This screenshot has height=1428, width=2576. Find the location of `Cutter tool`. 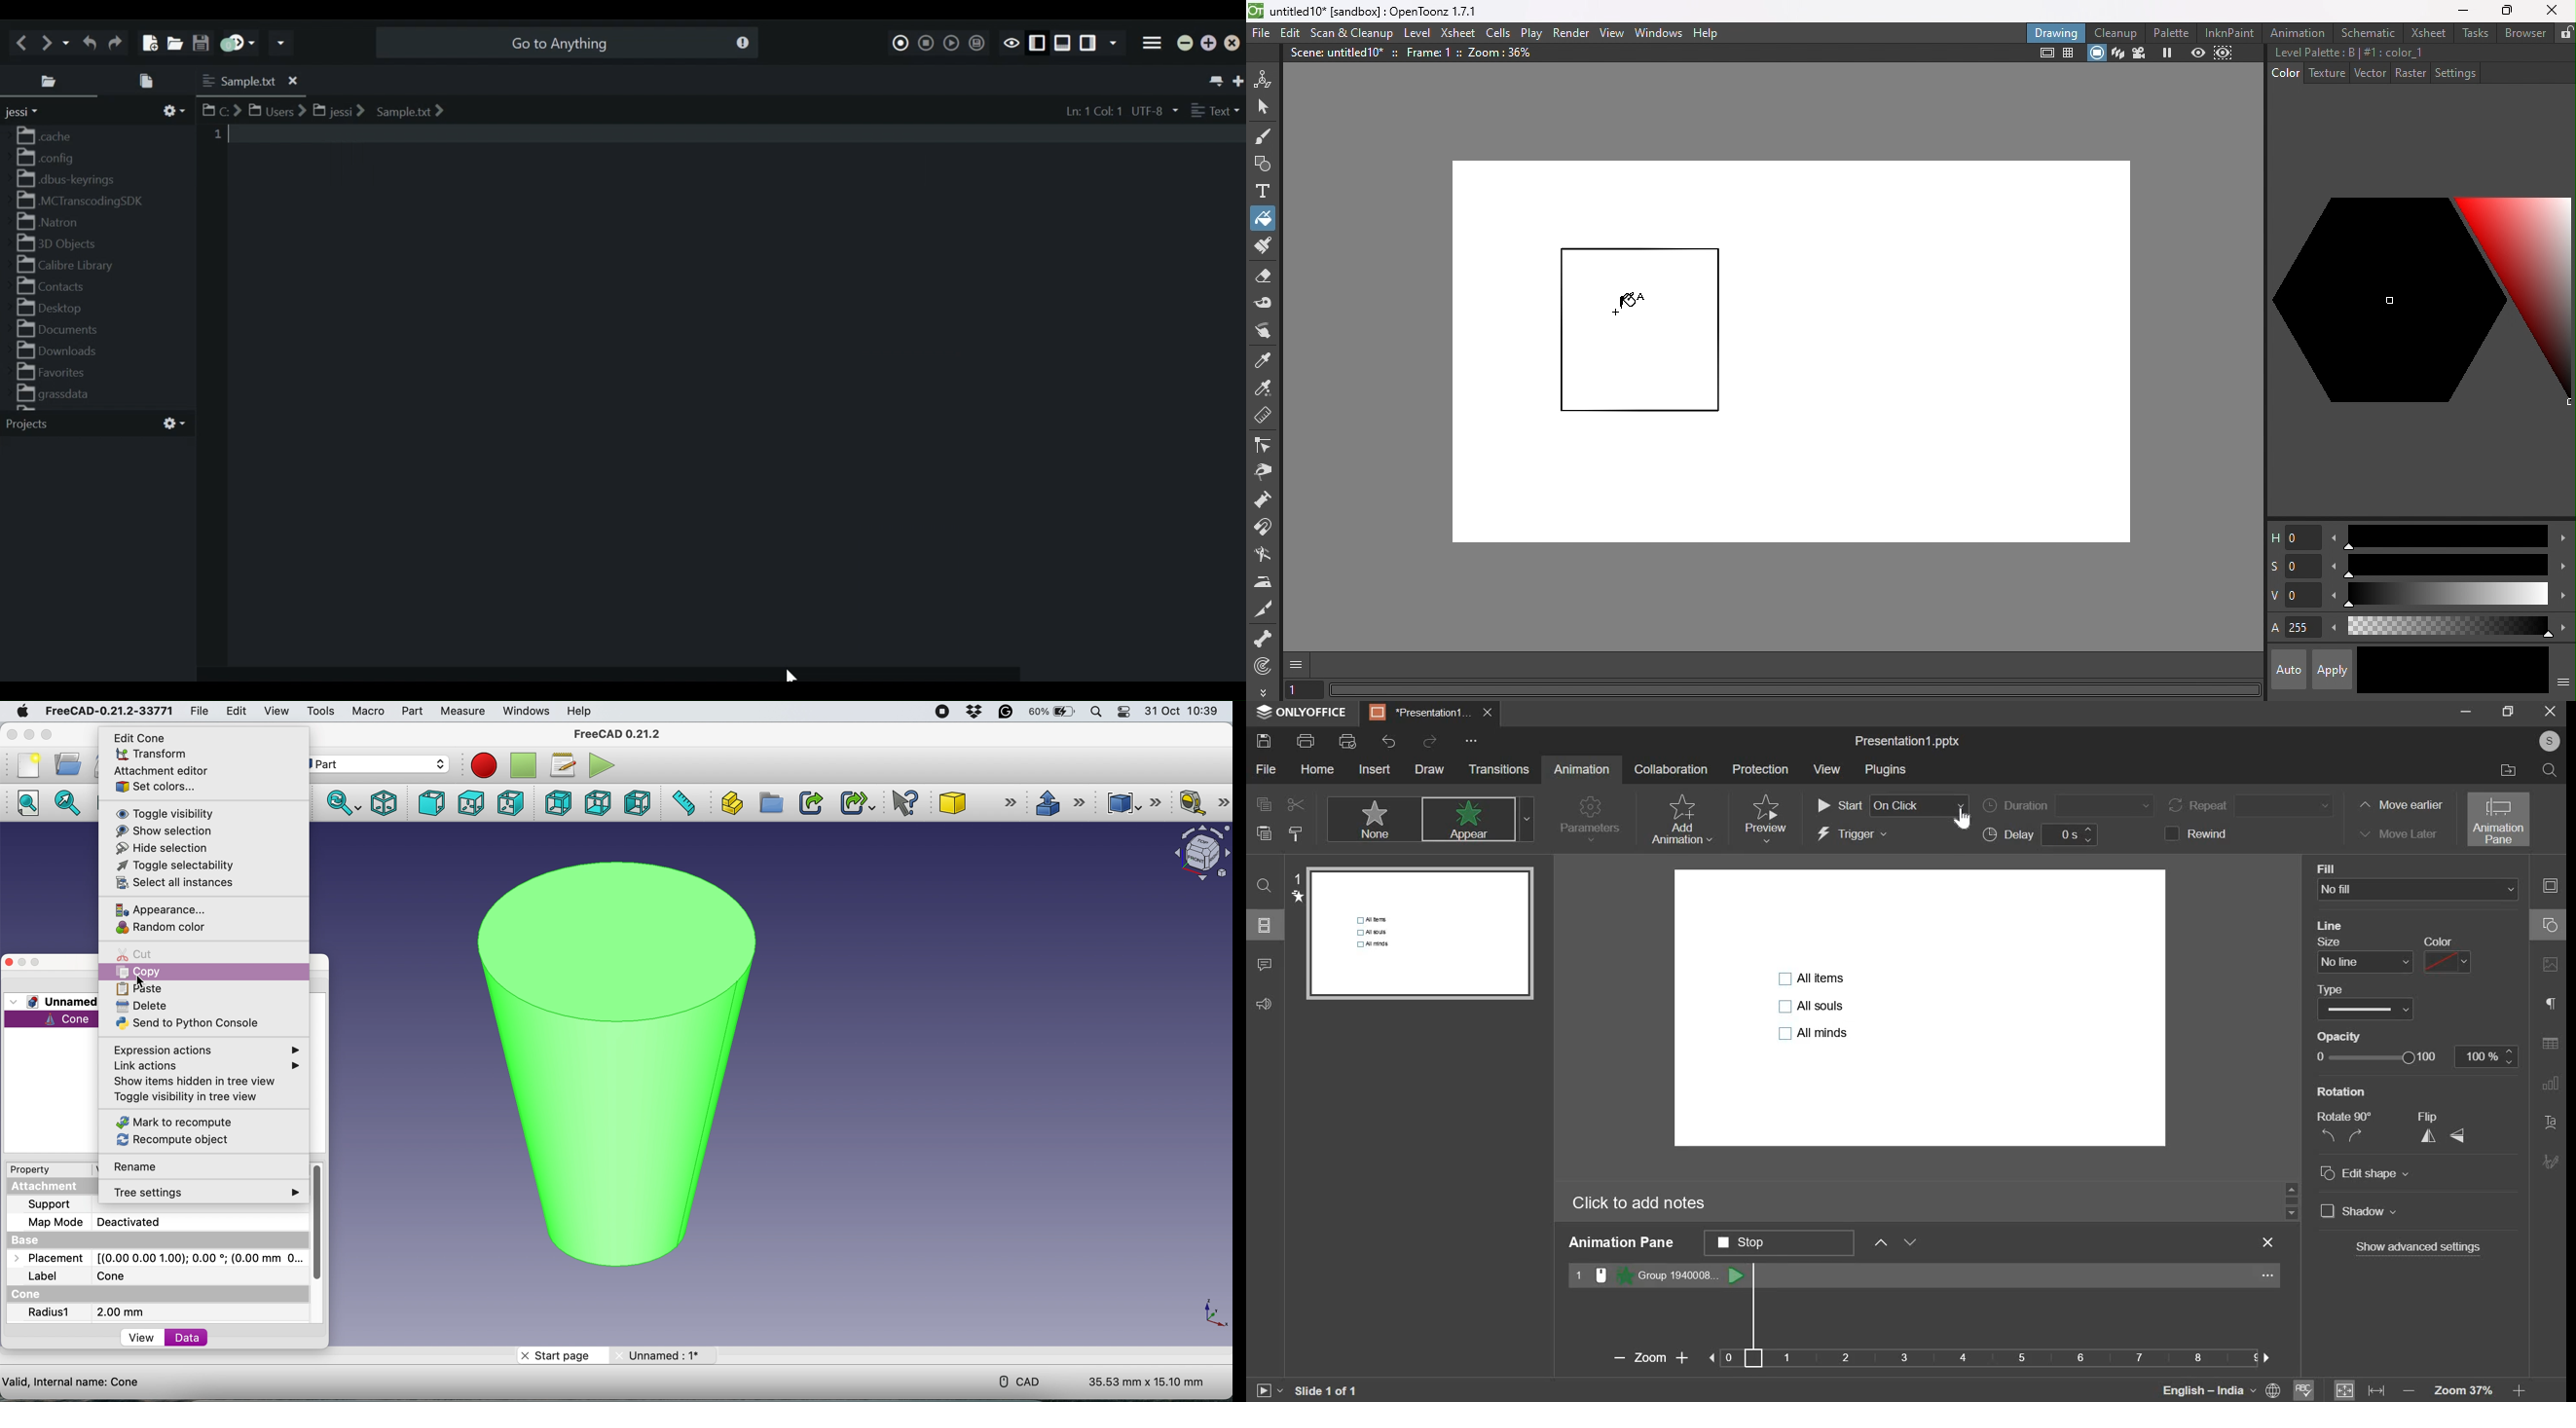

Cutter tool is located at coordinates (1263, 556).